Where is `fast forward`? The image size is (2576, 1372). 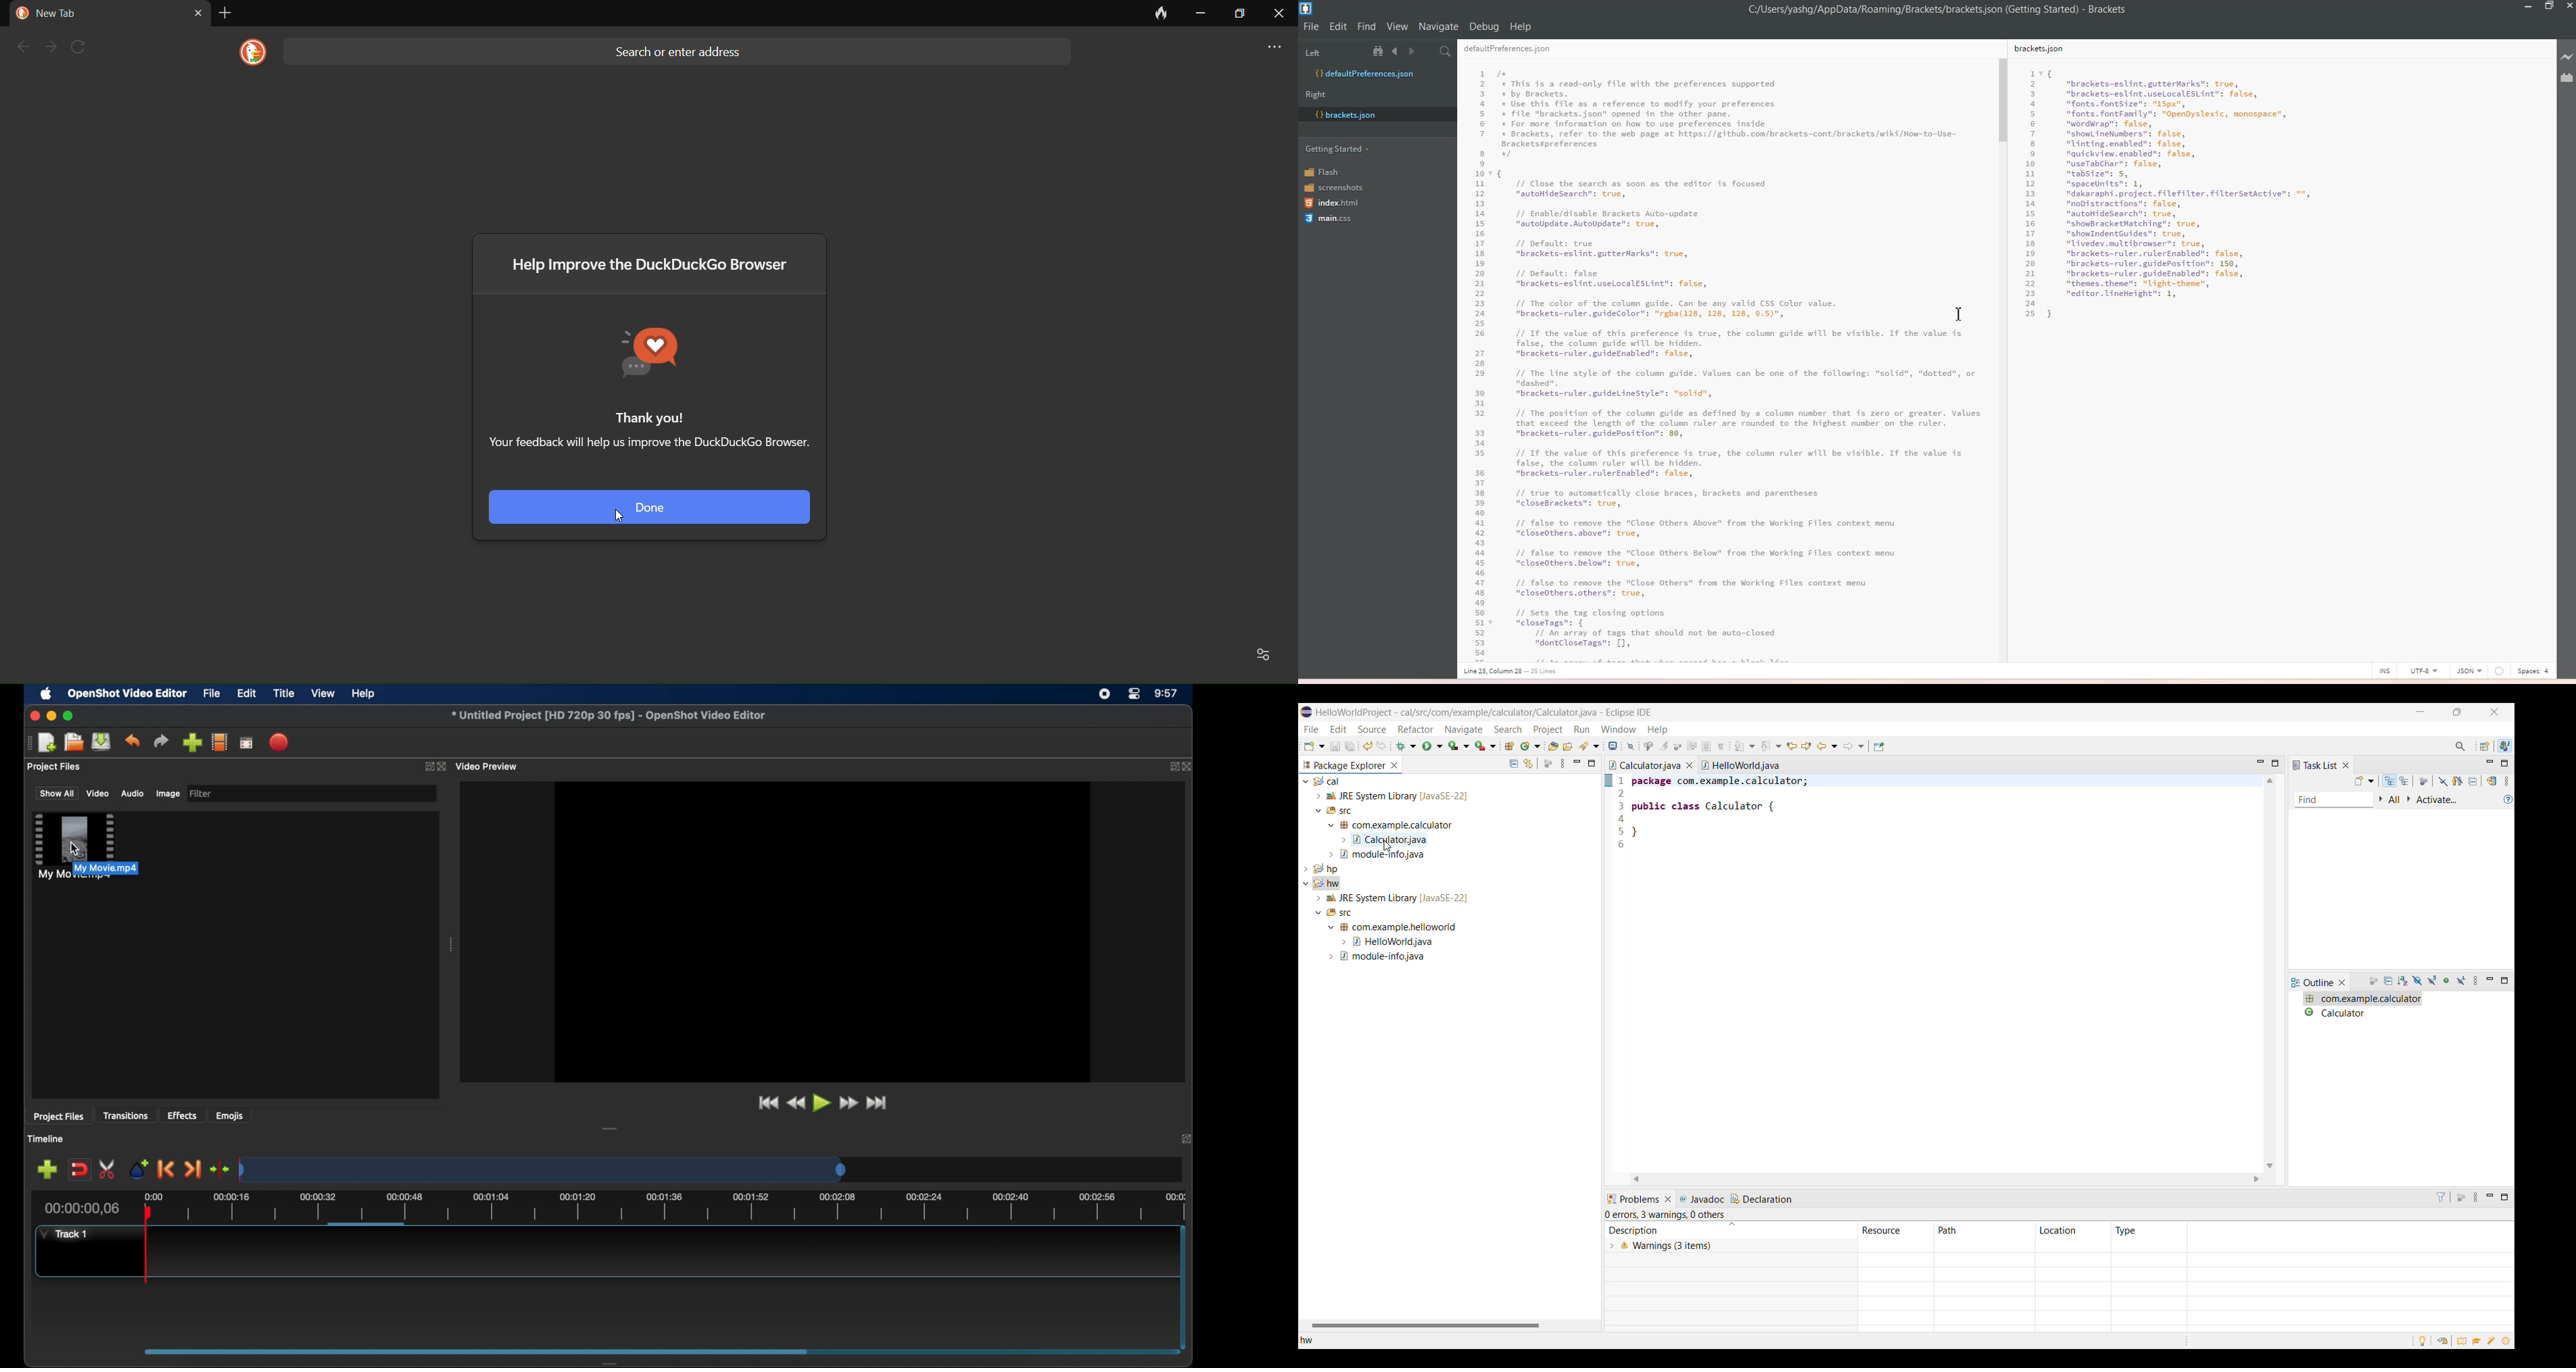
fast forward is located at coordinates (850, 1103).